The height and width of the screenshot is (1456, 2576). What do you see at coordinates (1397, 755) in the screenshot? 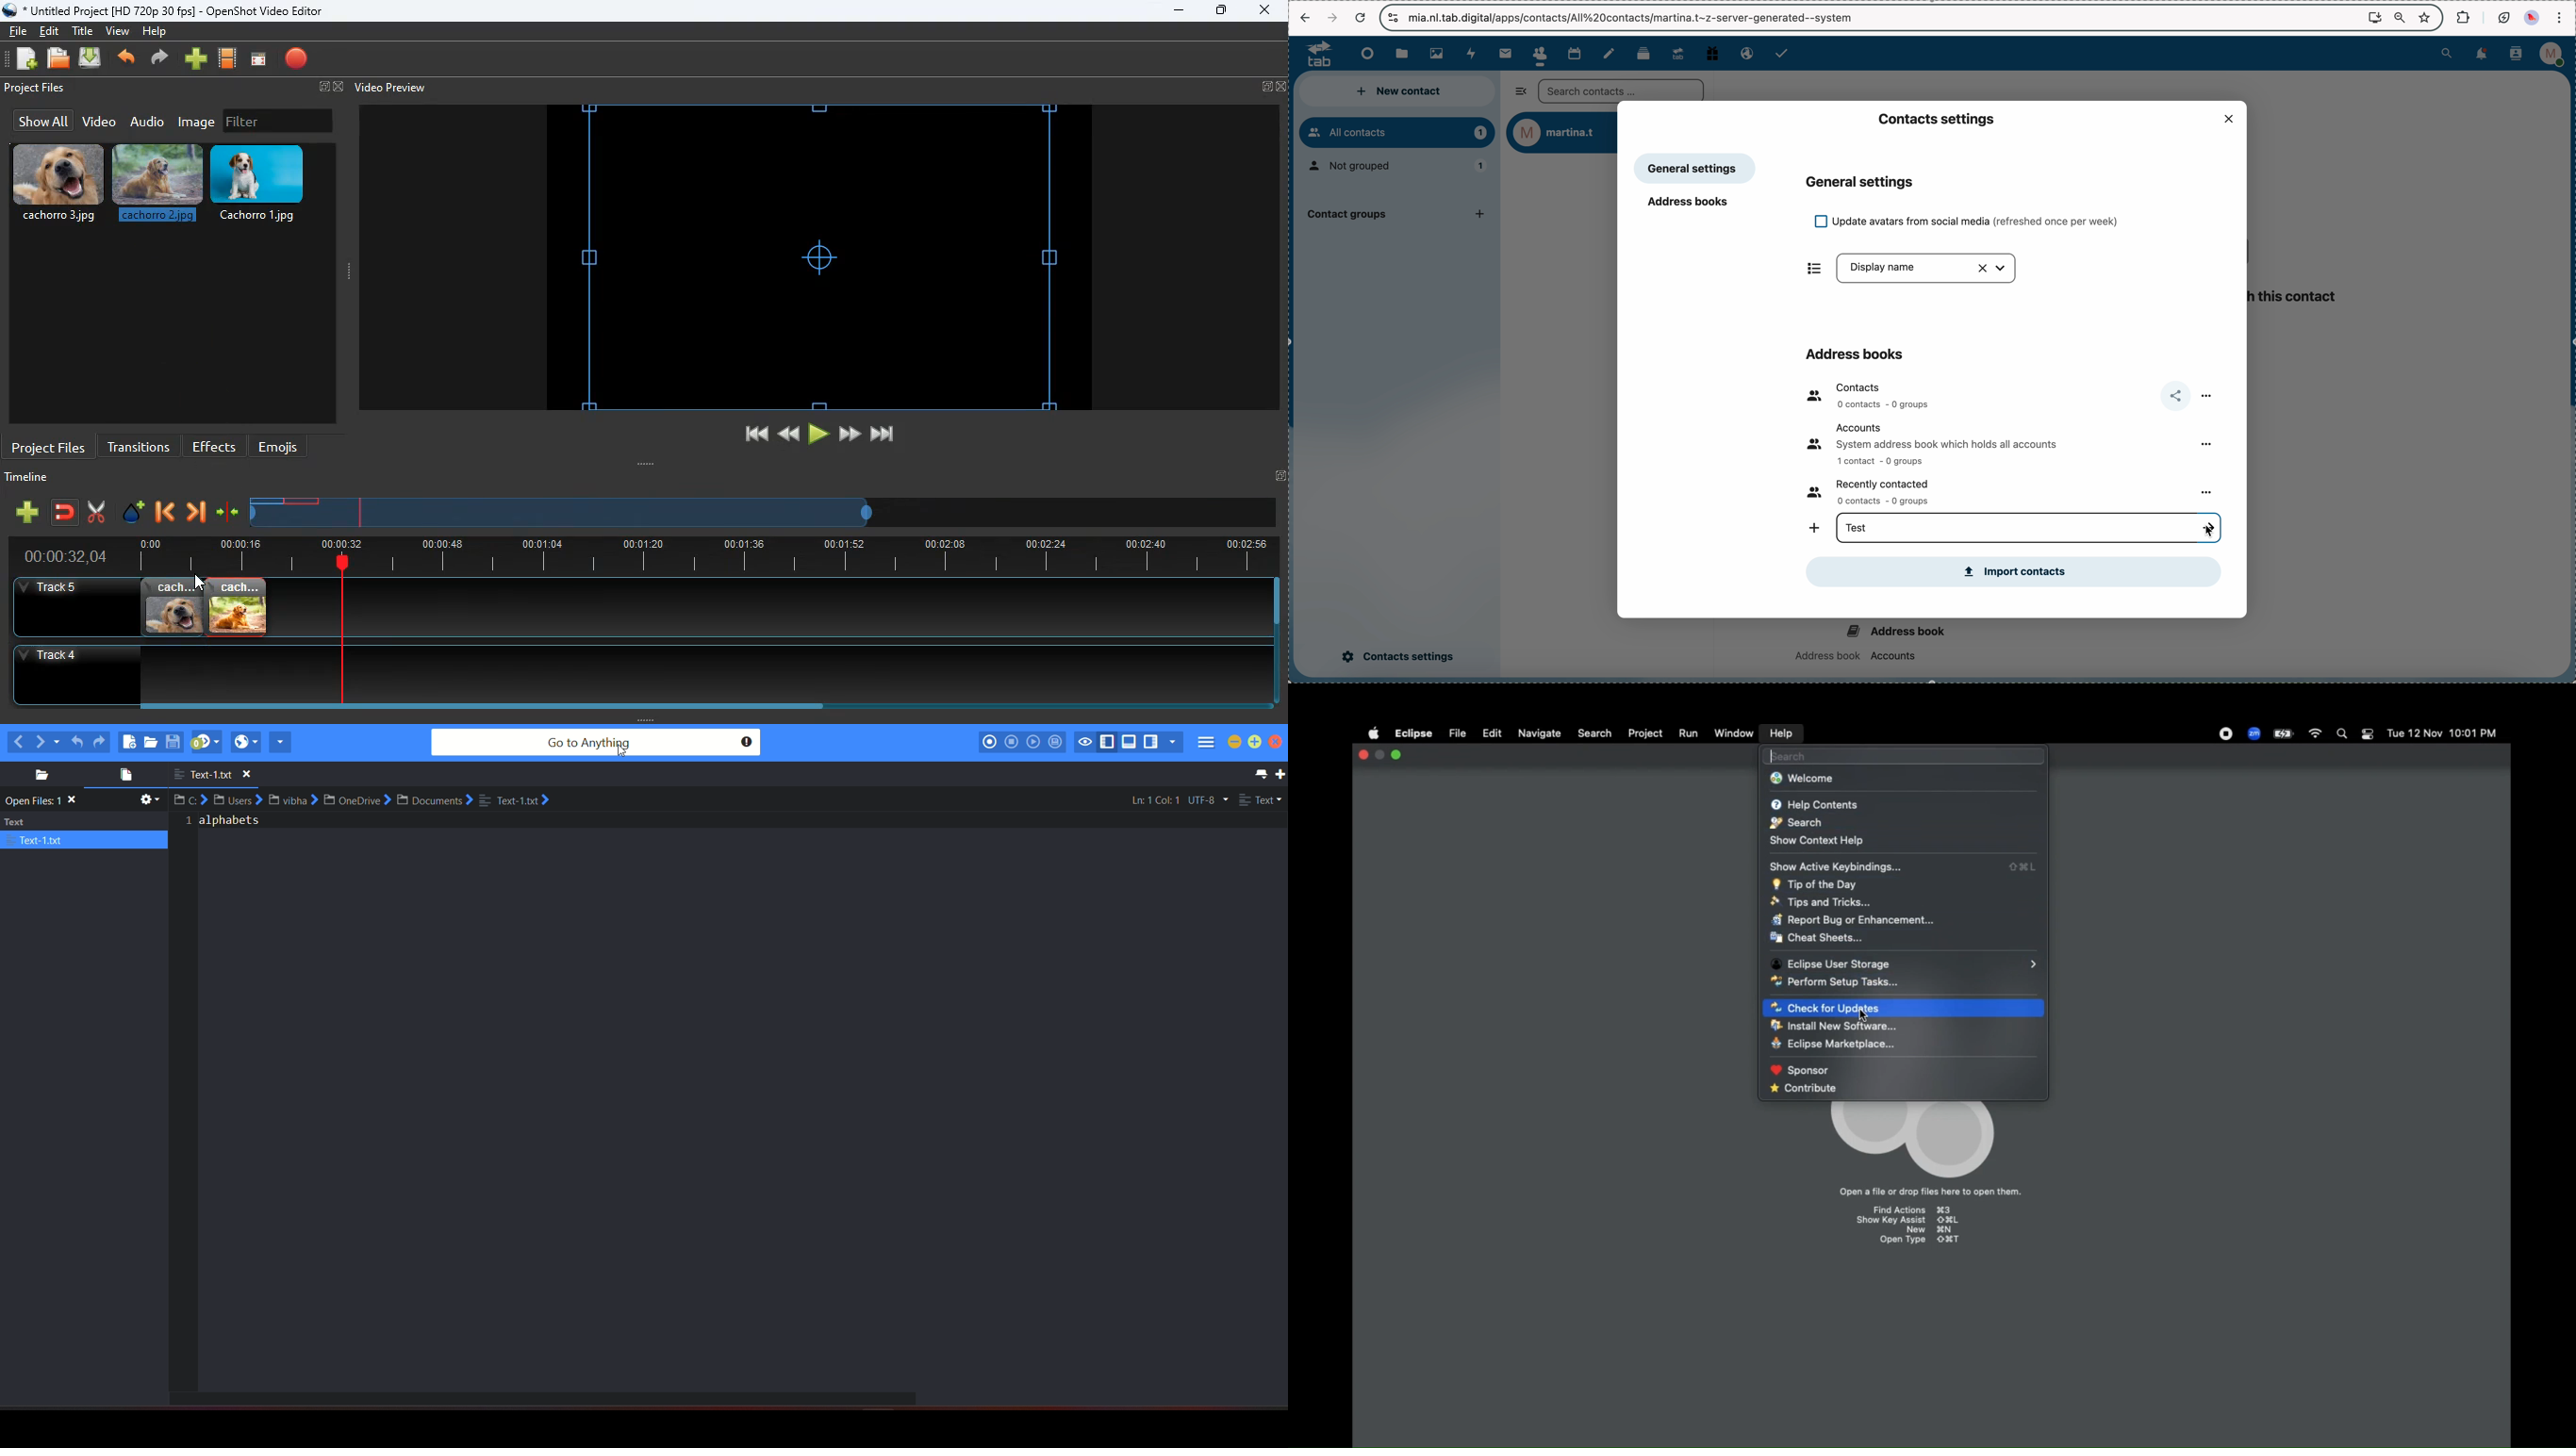
I see `Minimize` at bounding box center [1397, 755].